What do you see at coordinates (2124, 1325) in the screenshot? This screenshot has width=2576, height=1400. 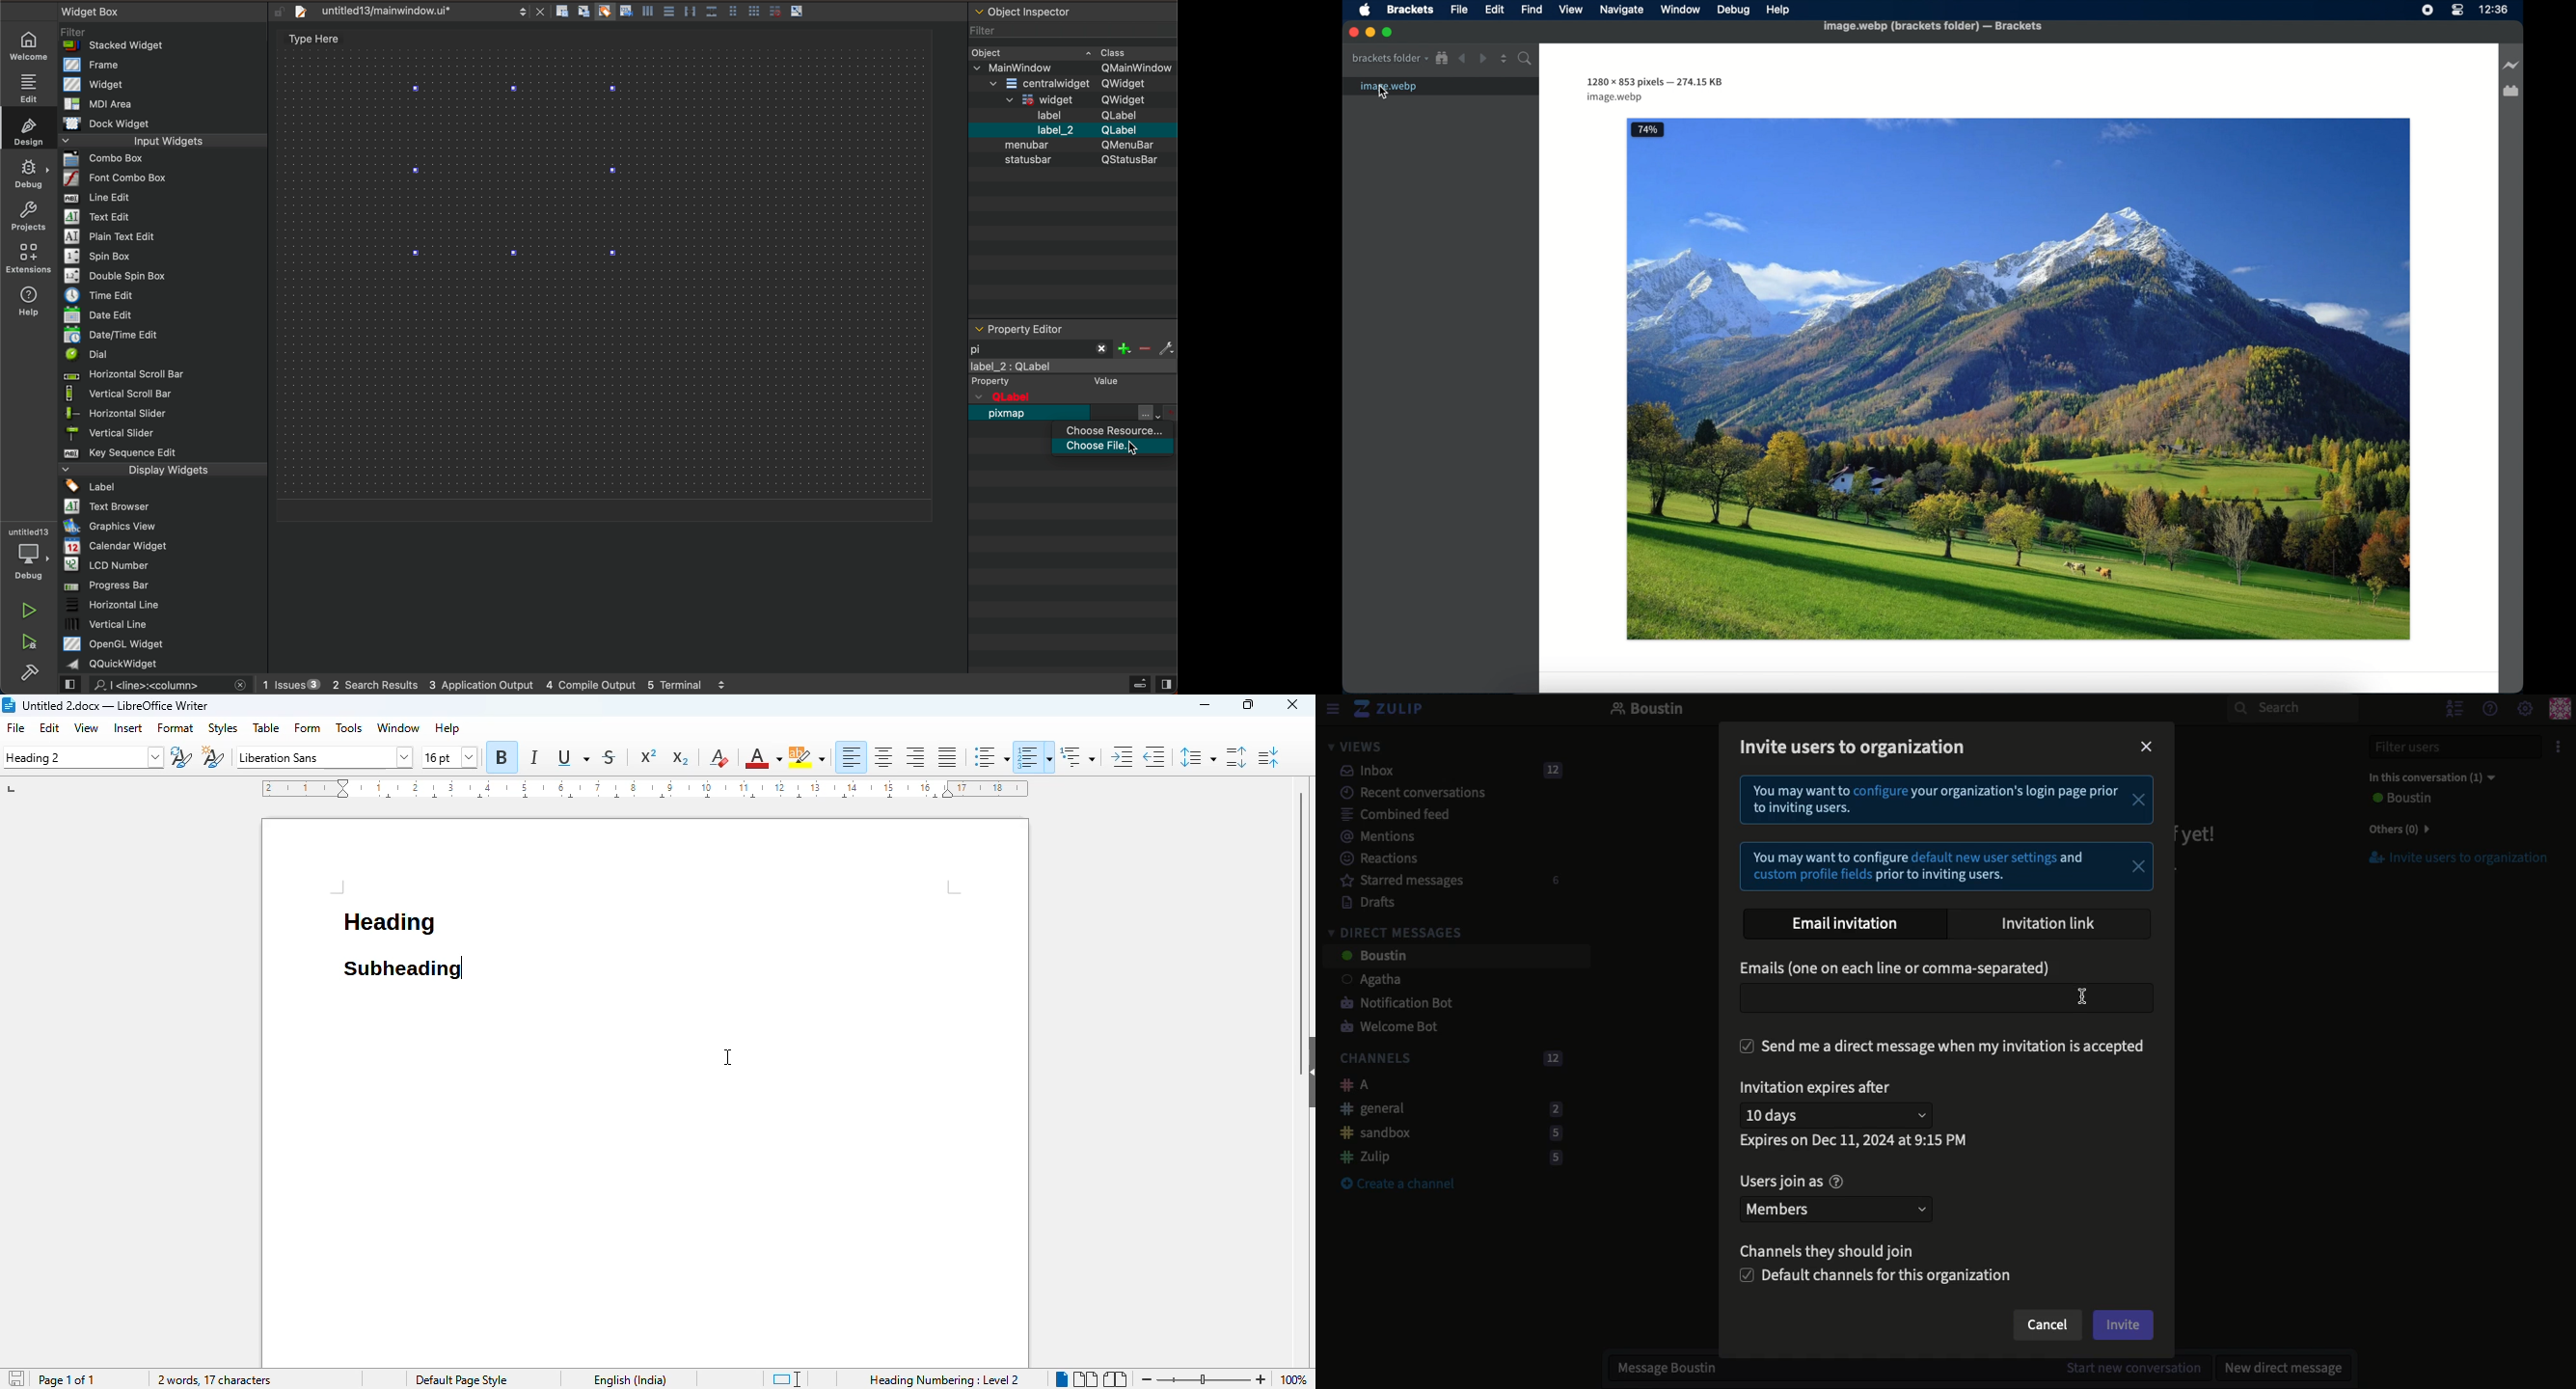 I see `Invite` at bounding box center [2124, 1325].